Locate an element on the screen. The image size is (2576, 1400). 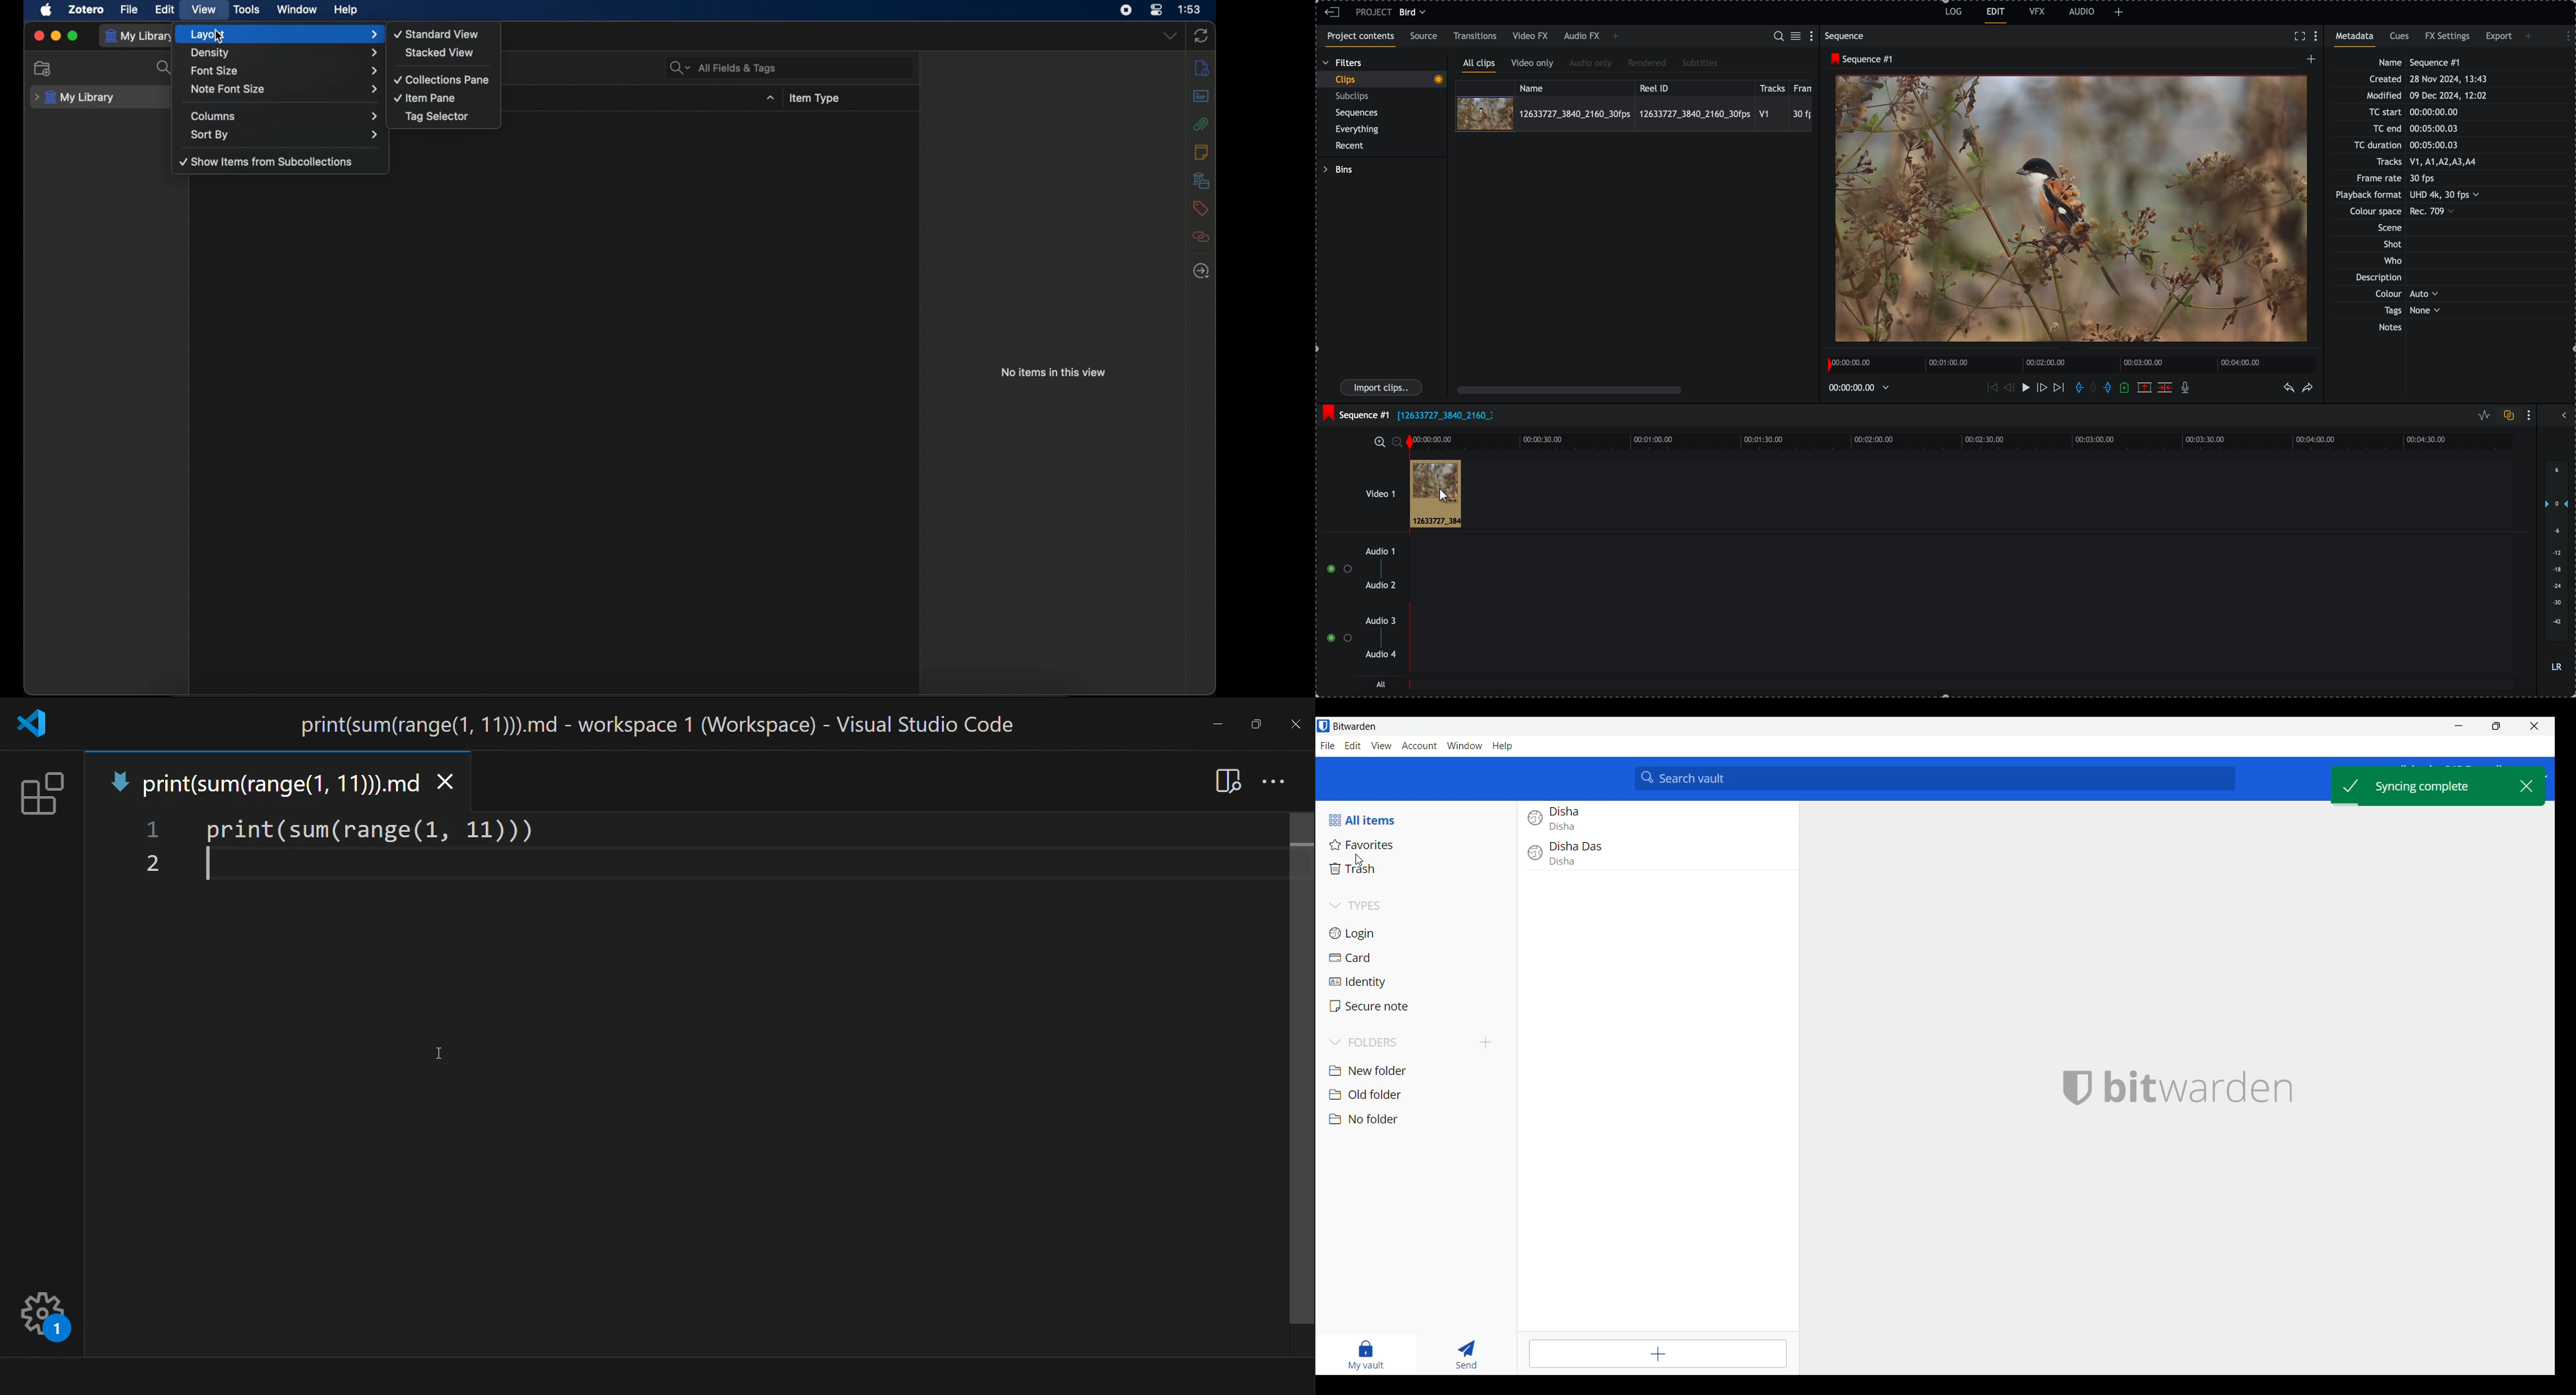
control center is located at coordinates (1157, 10).